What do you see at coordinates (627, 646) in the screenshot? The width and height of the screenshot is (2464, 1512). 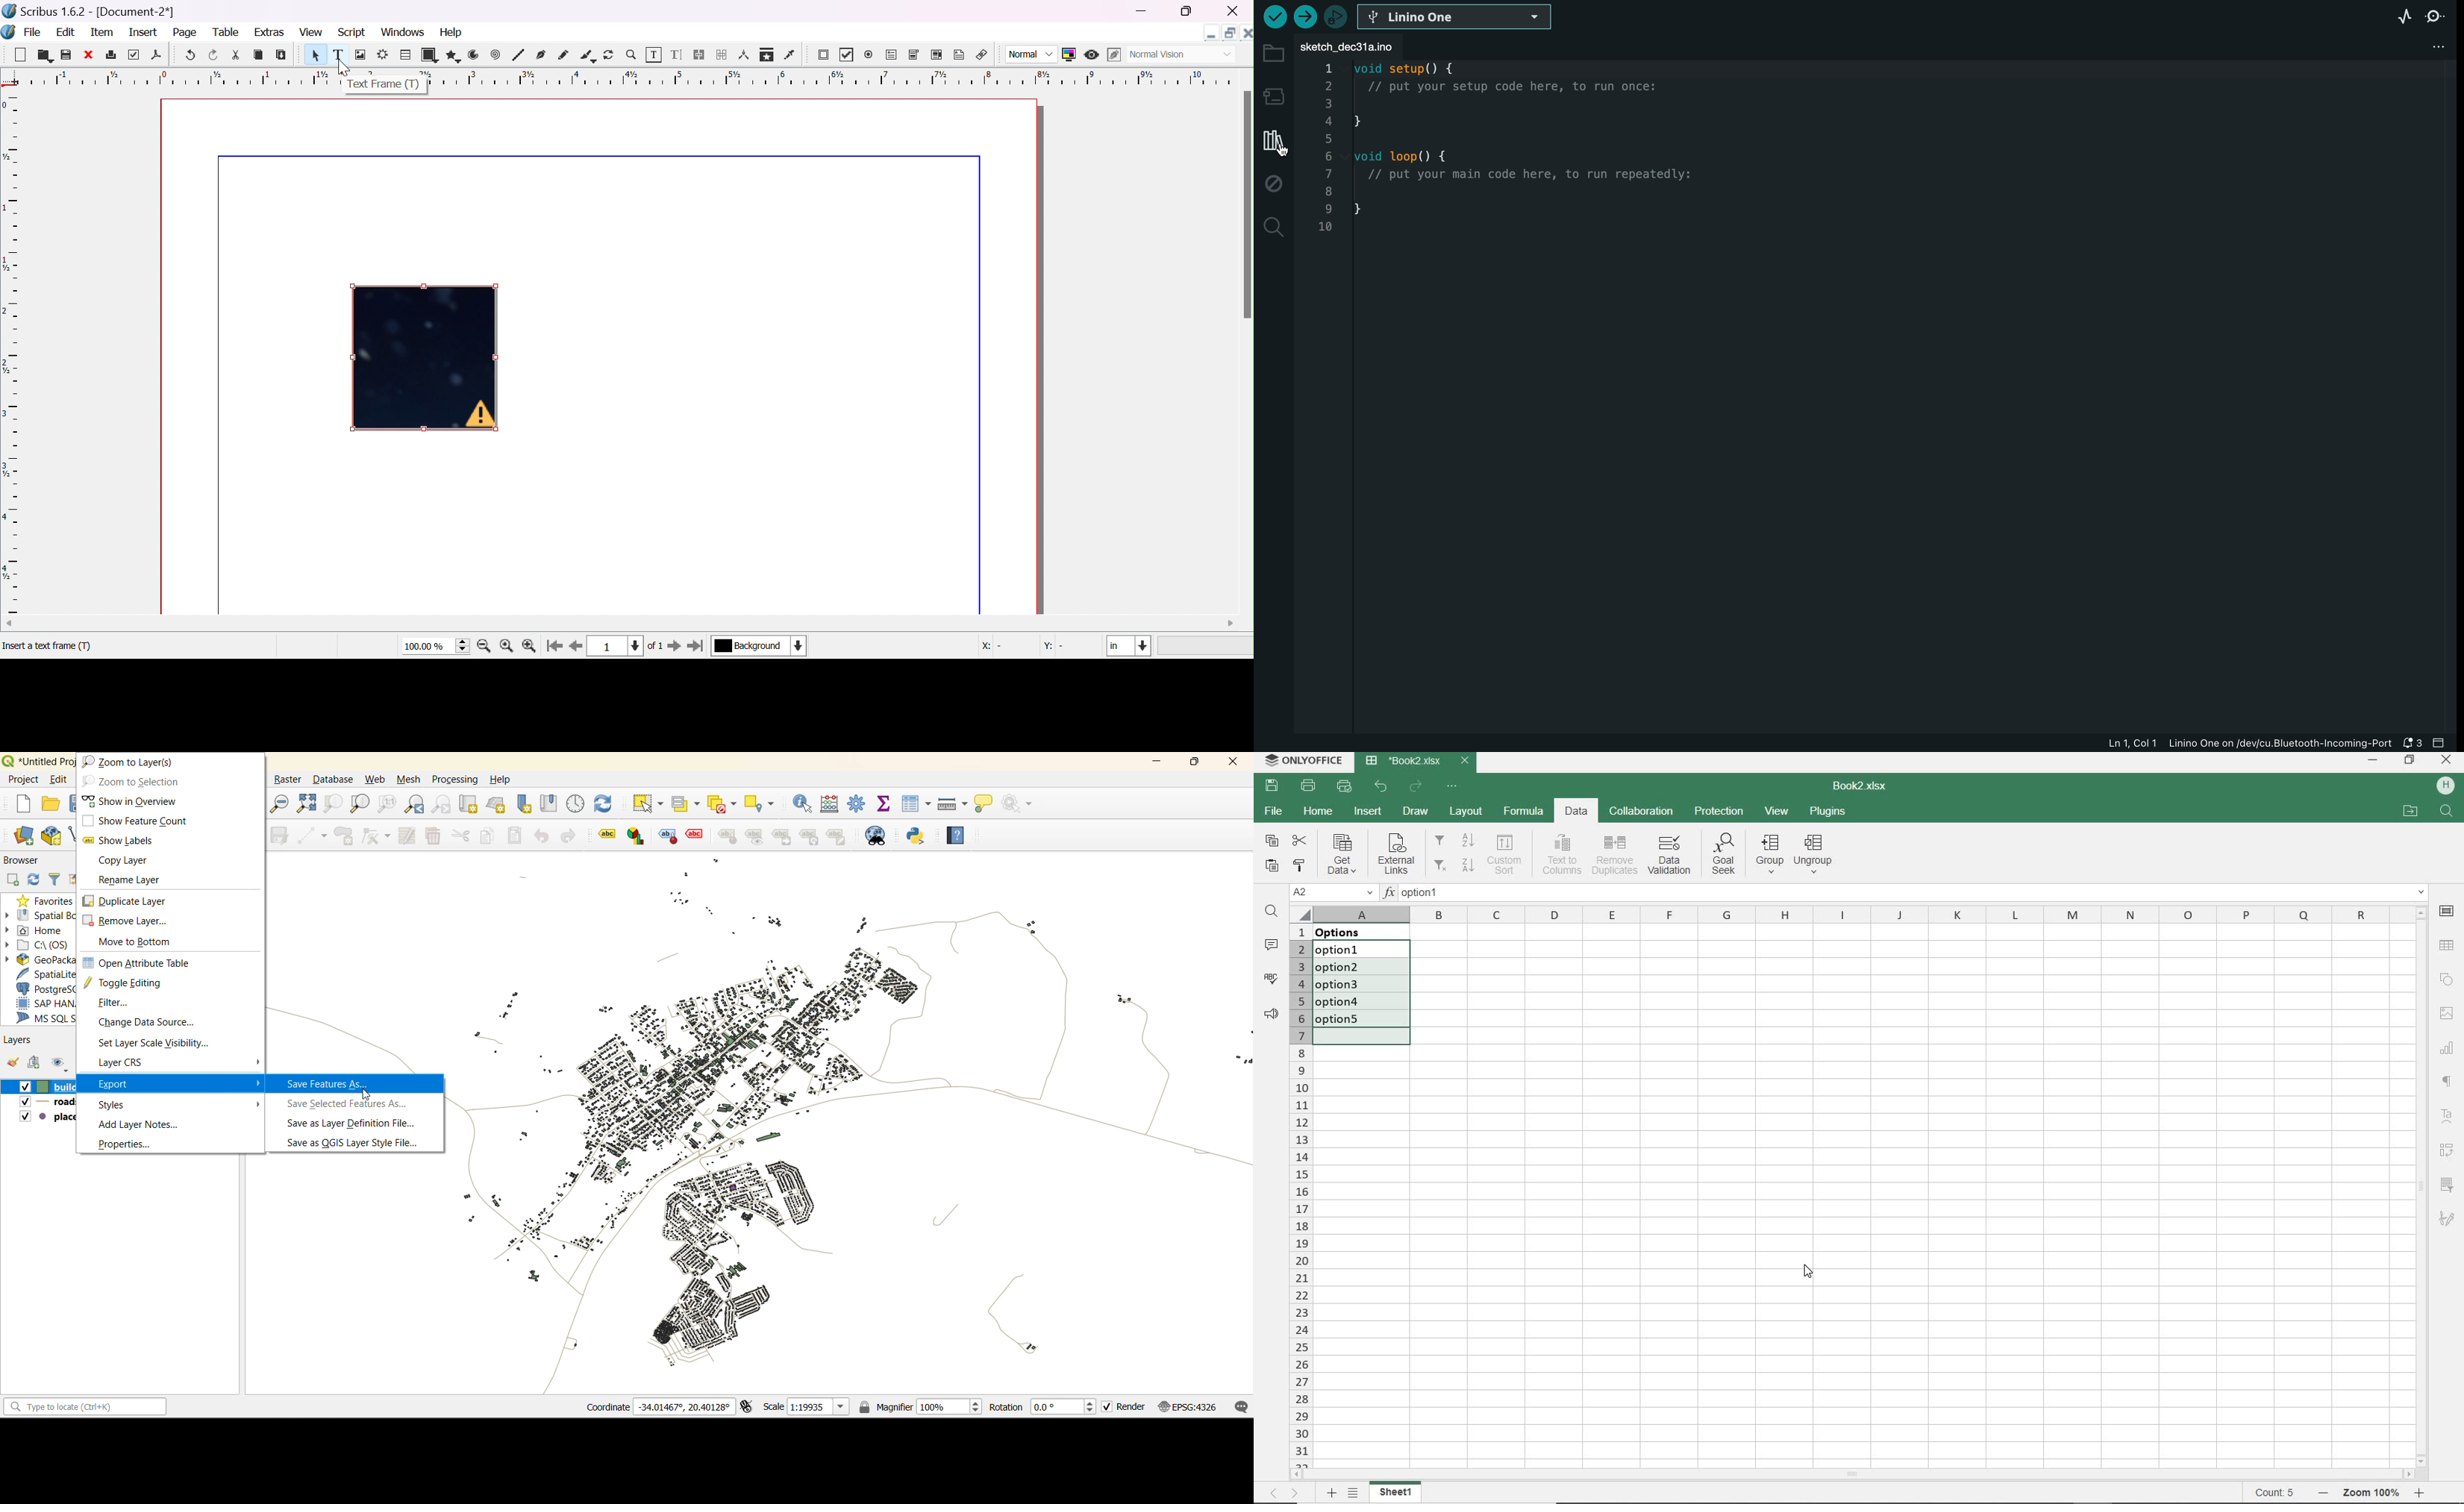 I see `current page` at bounding box center [627, 646].